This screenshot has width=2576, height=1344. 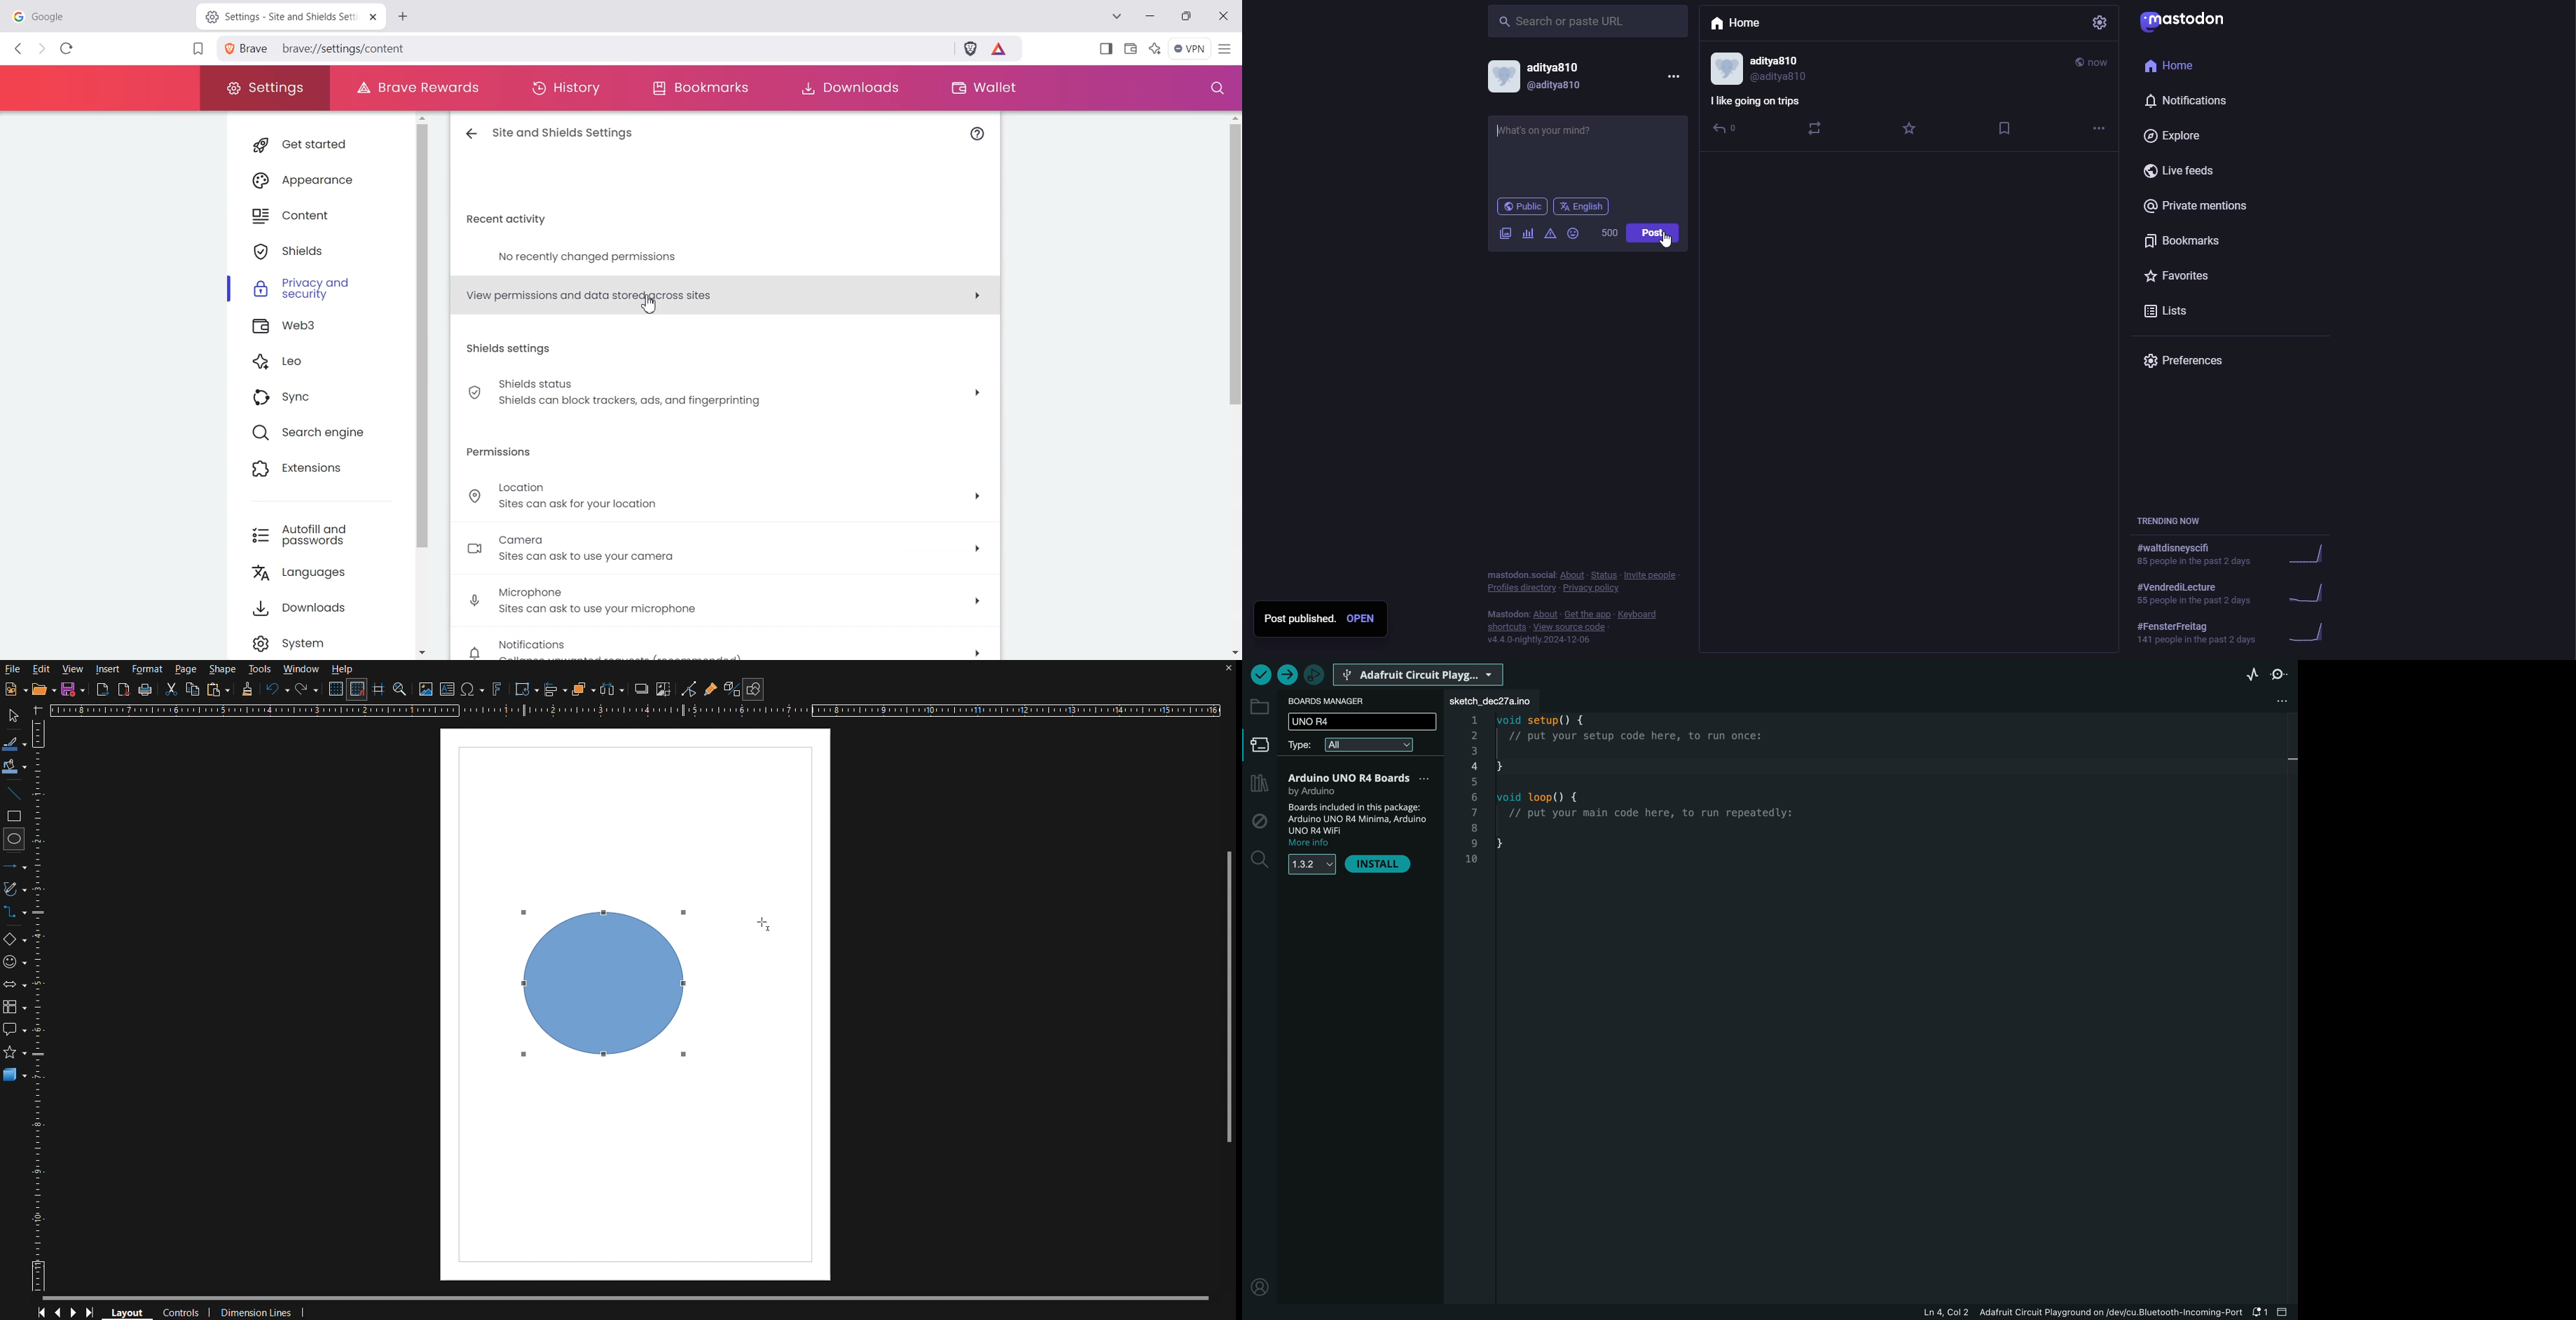 What do you see at coordinates (1361, 619) in the screenshot?
I see `open` at bounding box center [1361, 619].